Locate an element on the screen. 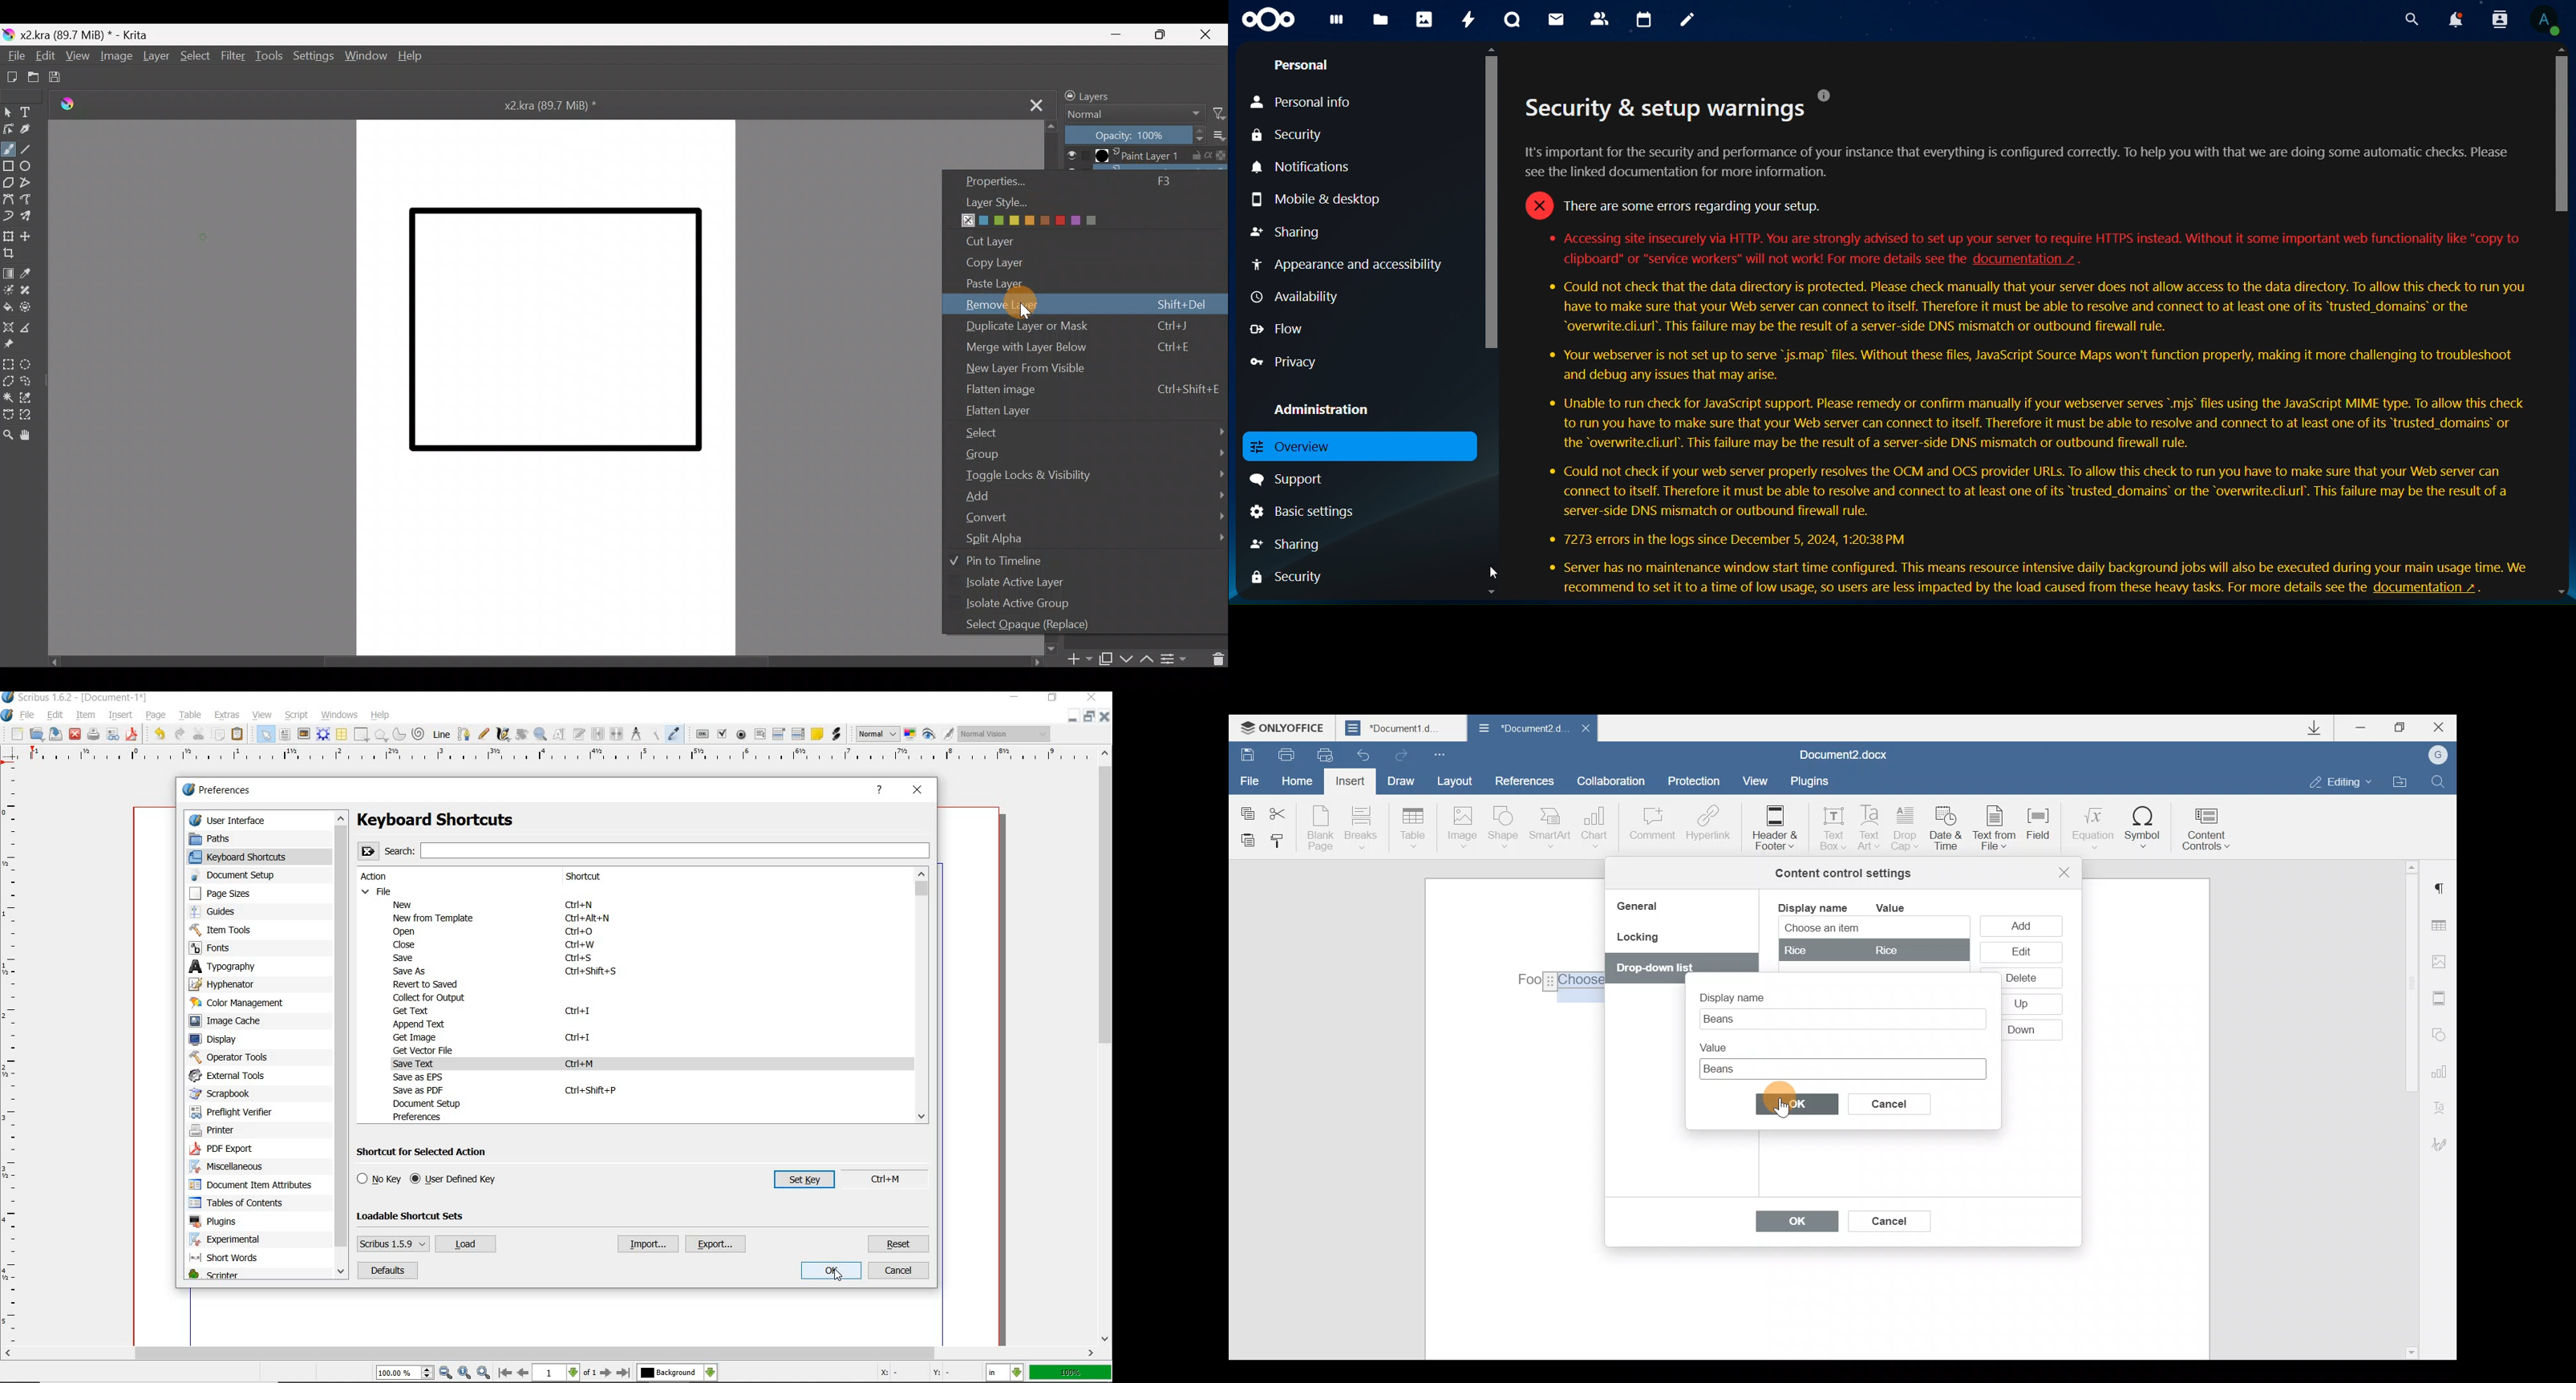 The height and width of the screenshot is (1400, 2576). Search is located at coordinates (644, 850).